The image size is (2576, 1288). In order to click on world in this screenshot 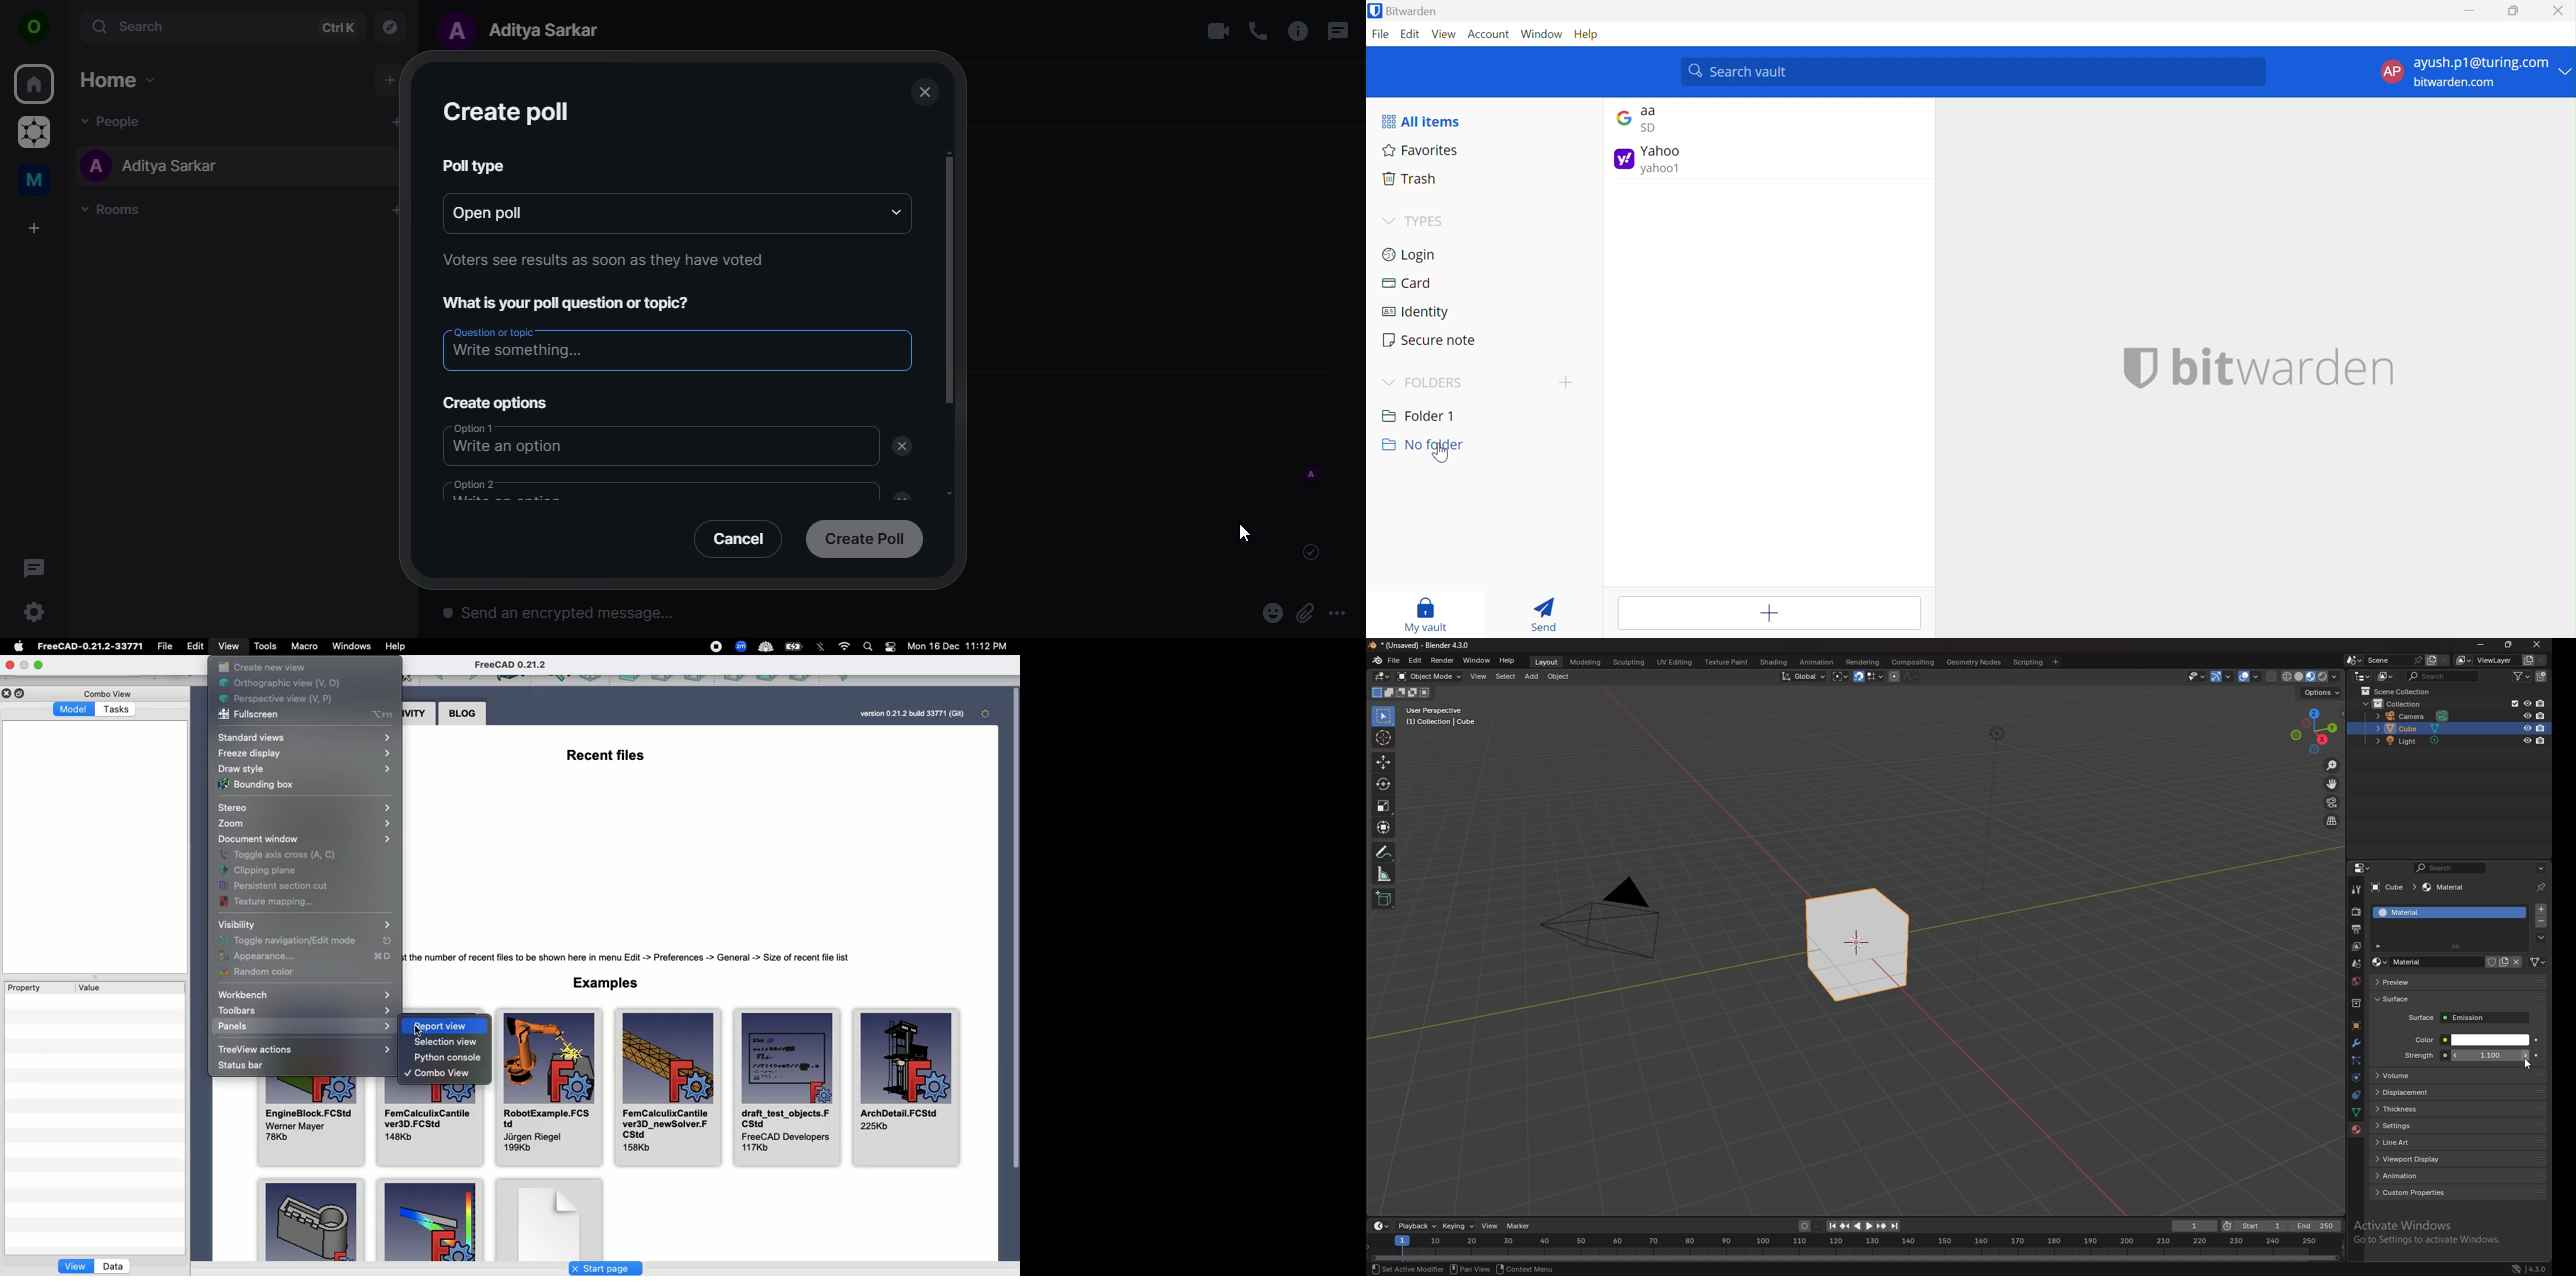, I will do `click(2358, 980)`.